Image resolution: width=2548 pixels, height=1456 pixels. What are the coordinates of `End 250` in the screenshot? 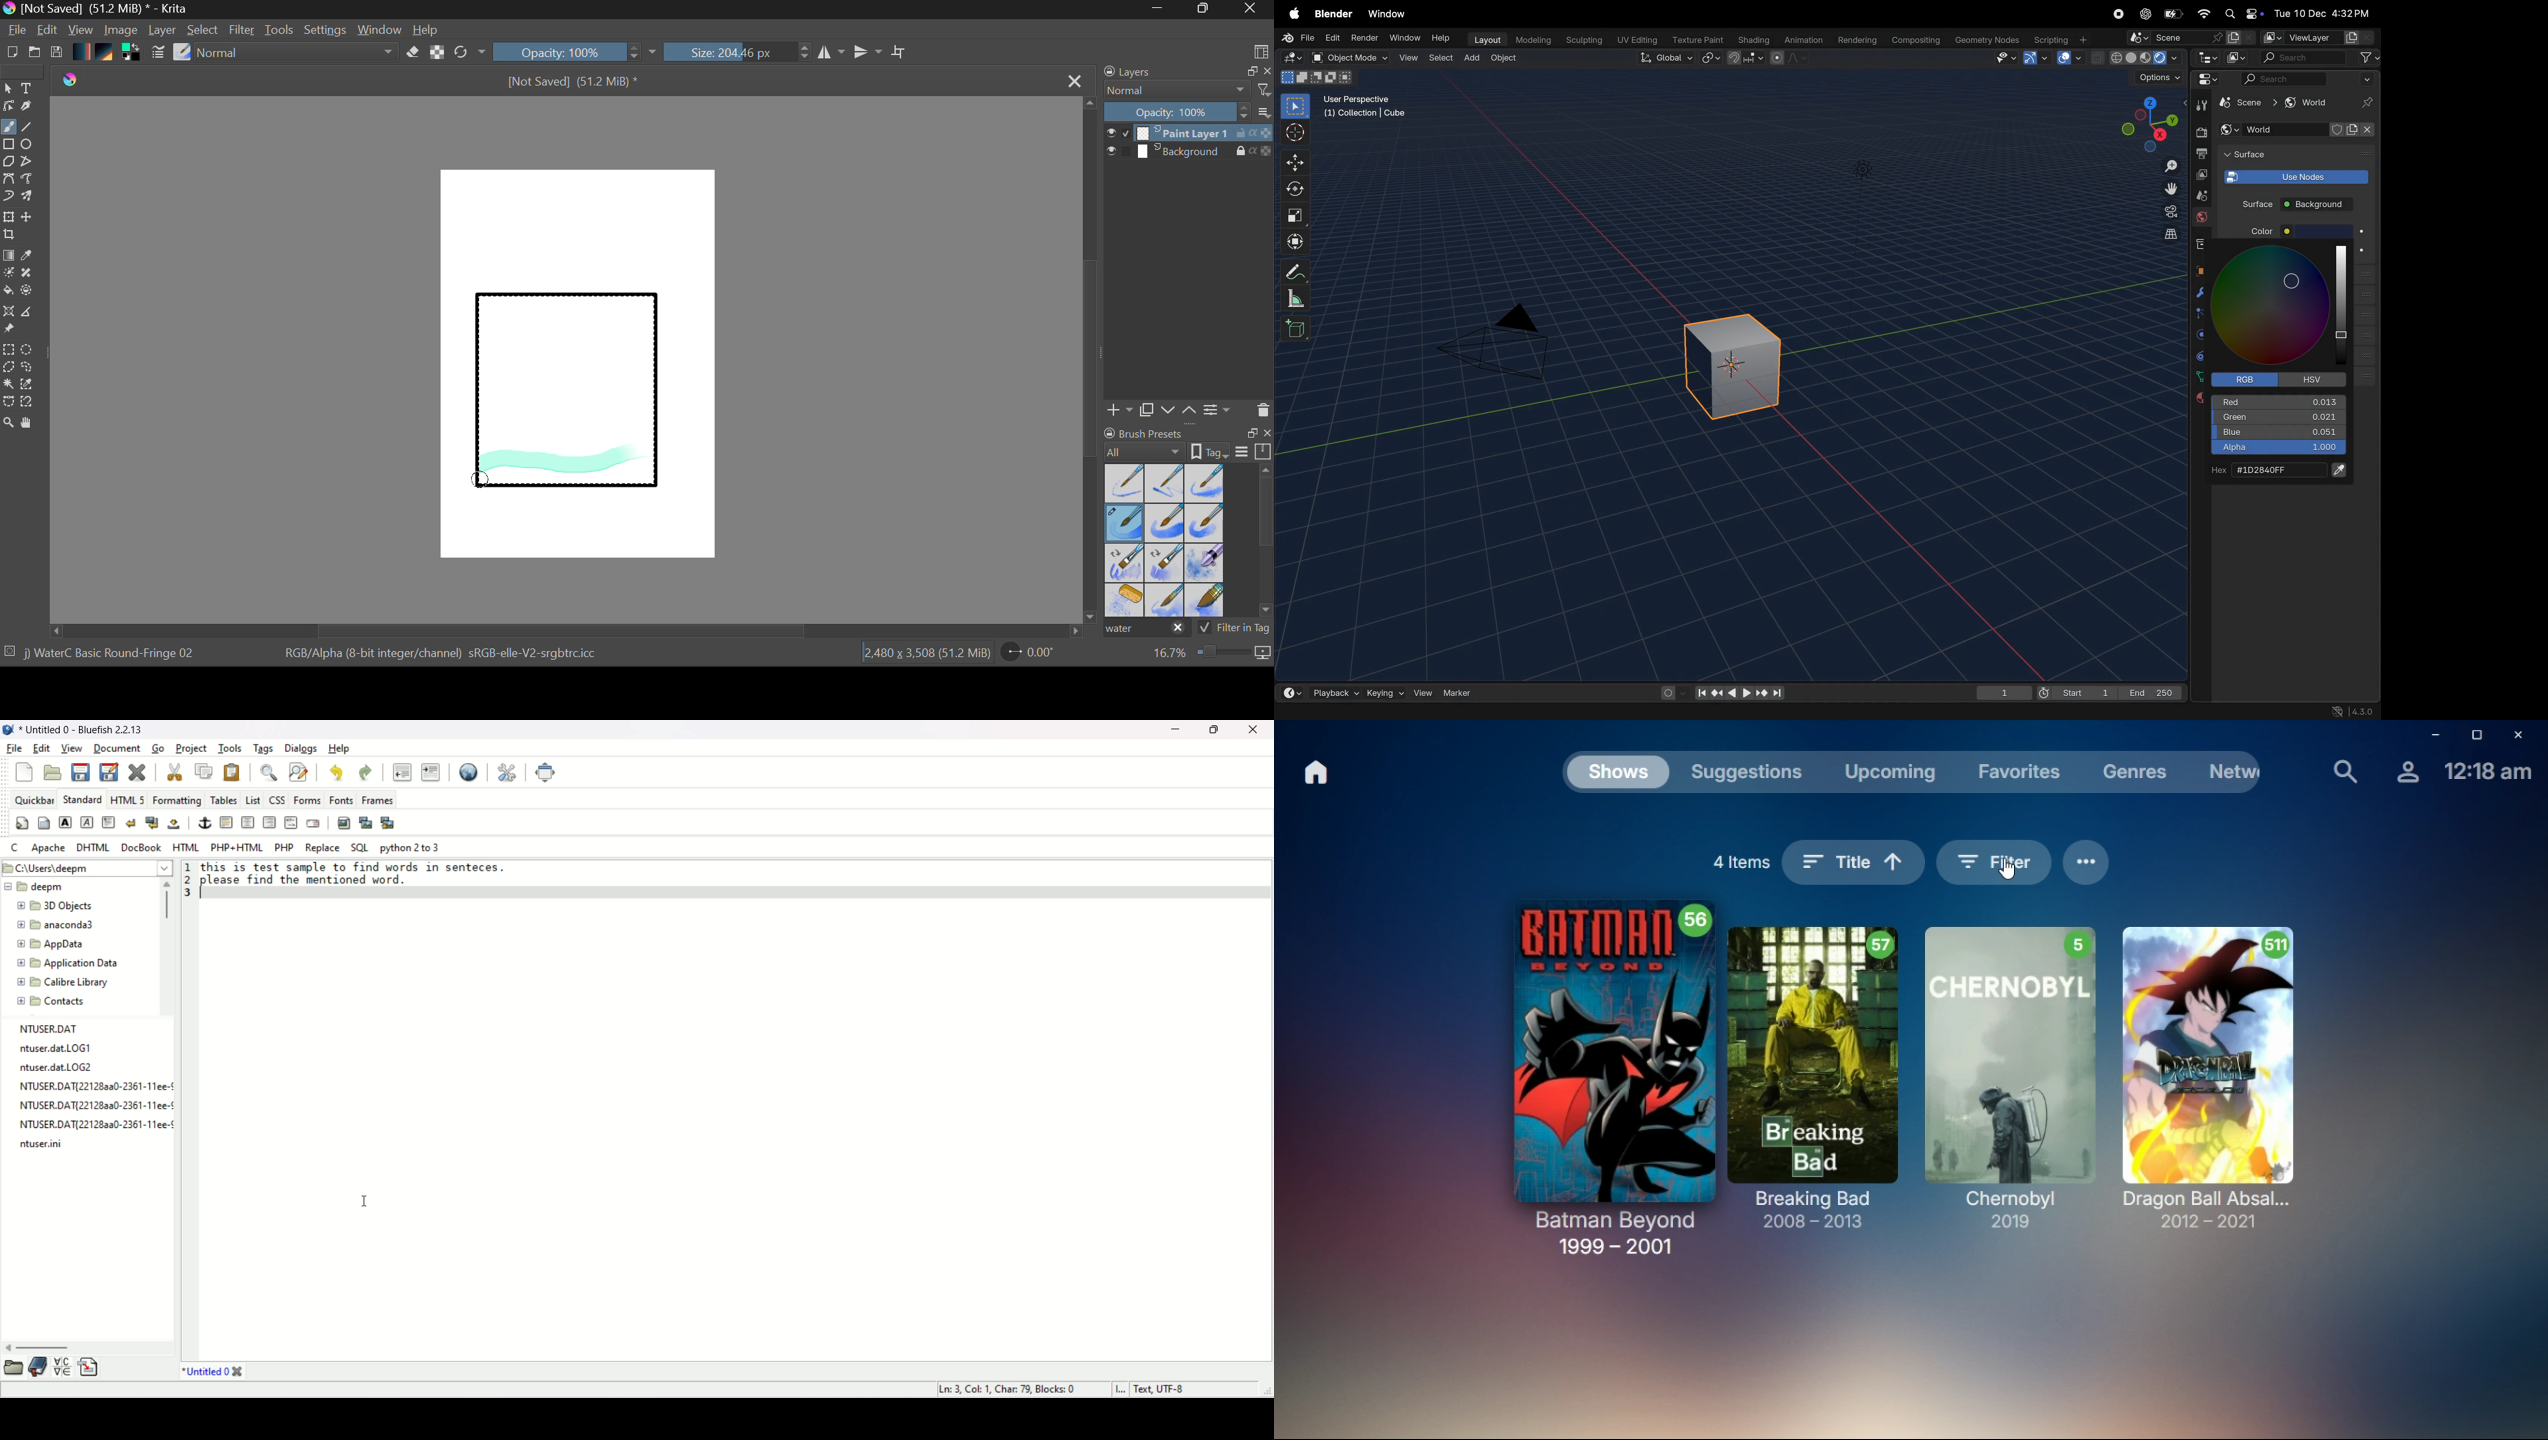 It's located at (2152, 692).